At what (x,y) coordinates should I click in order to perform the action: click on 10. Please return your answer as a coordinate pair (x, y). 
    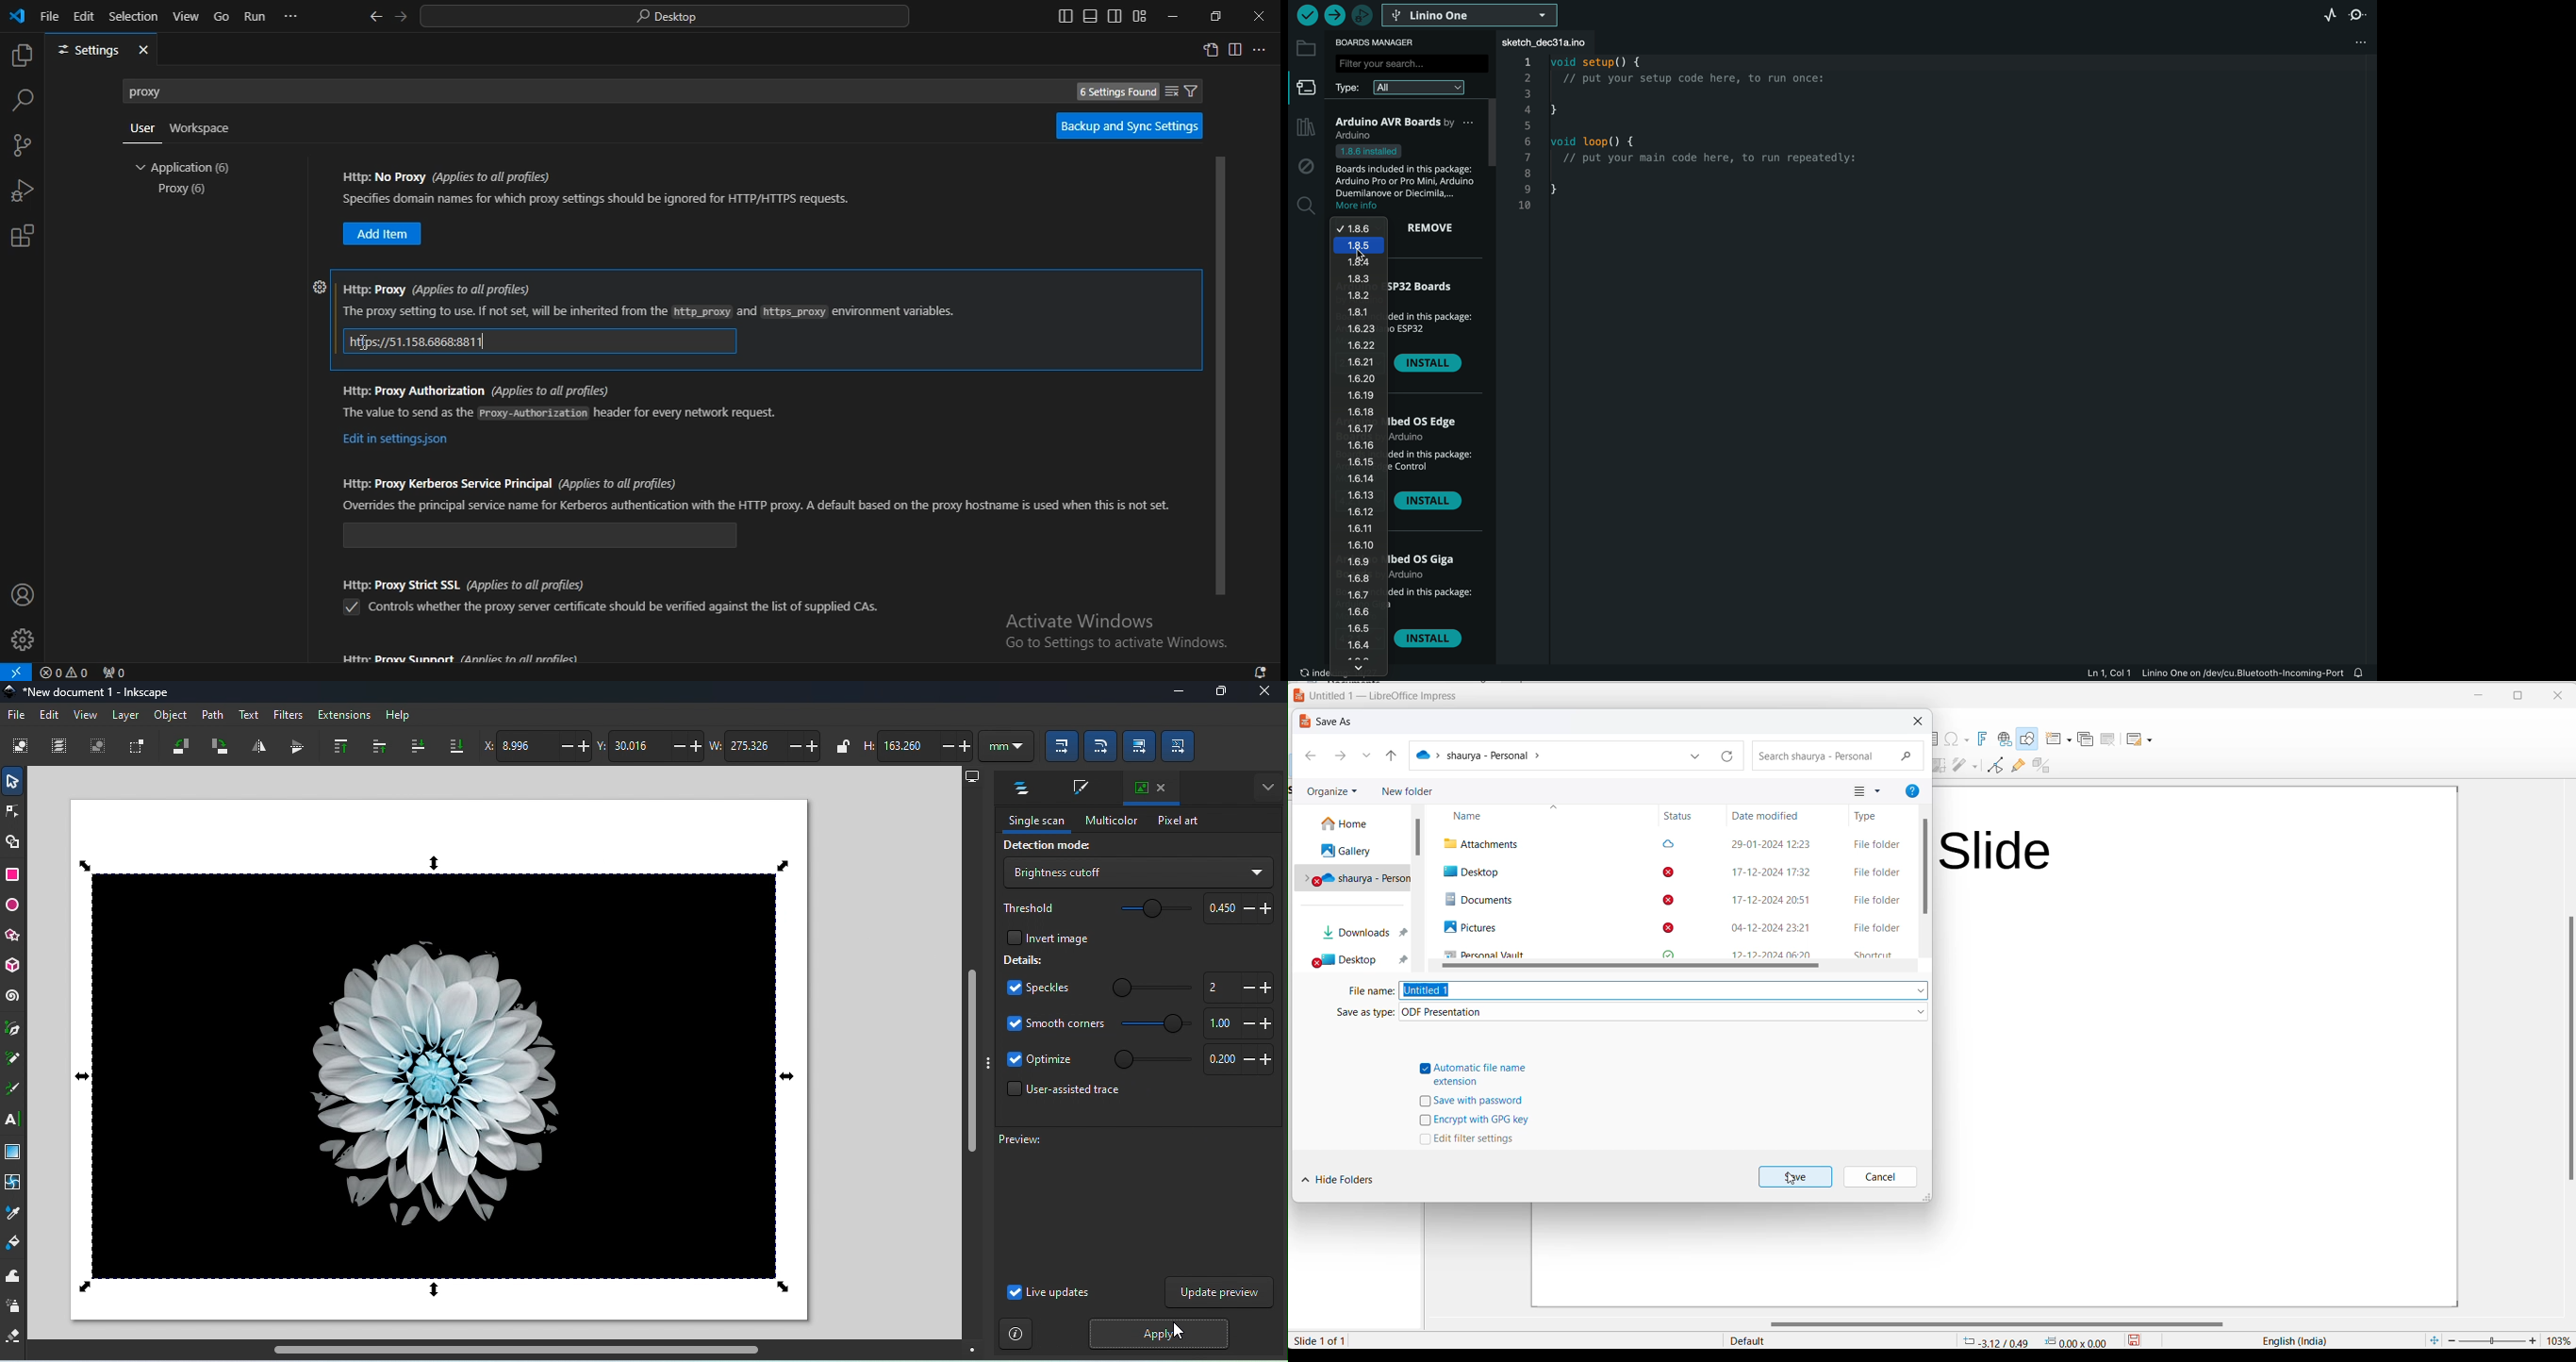
    Looking at the image, I should click on (1523, 205).